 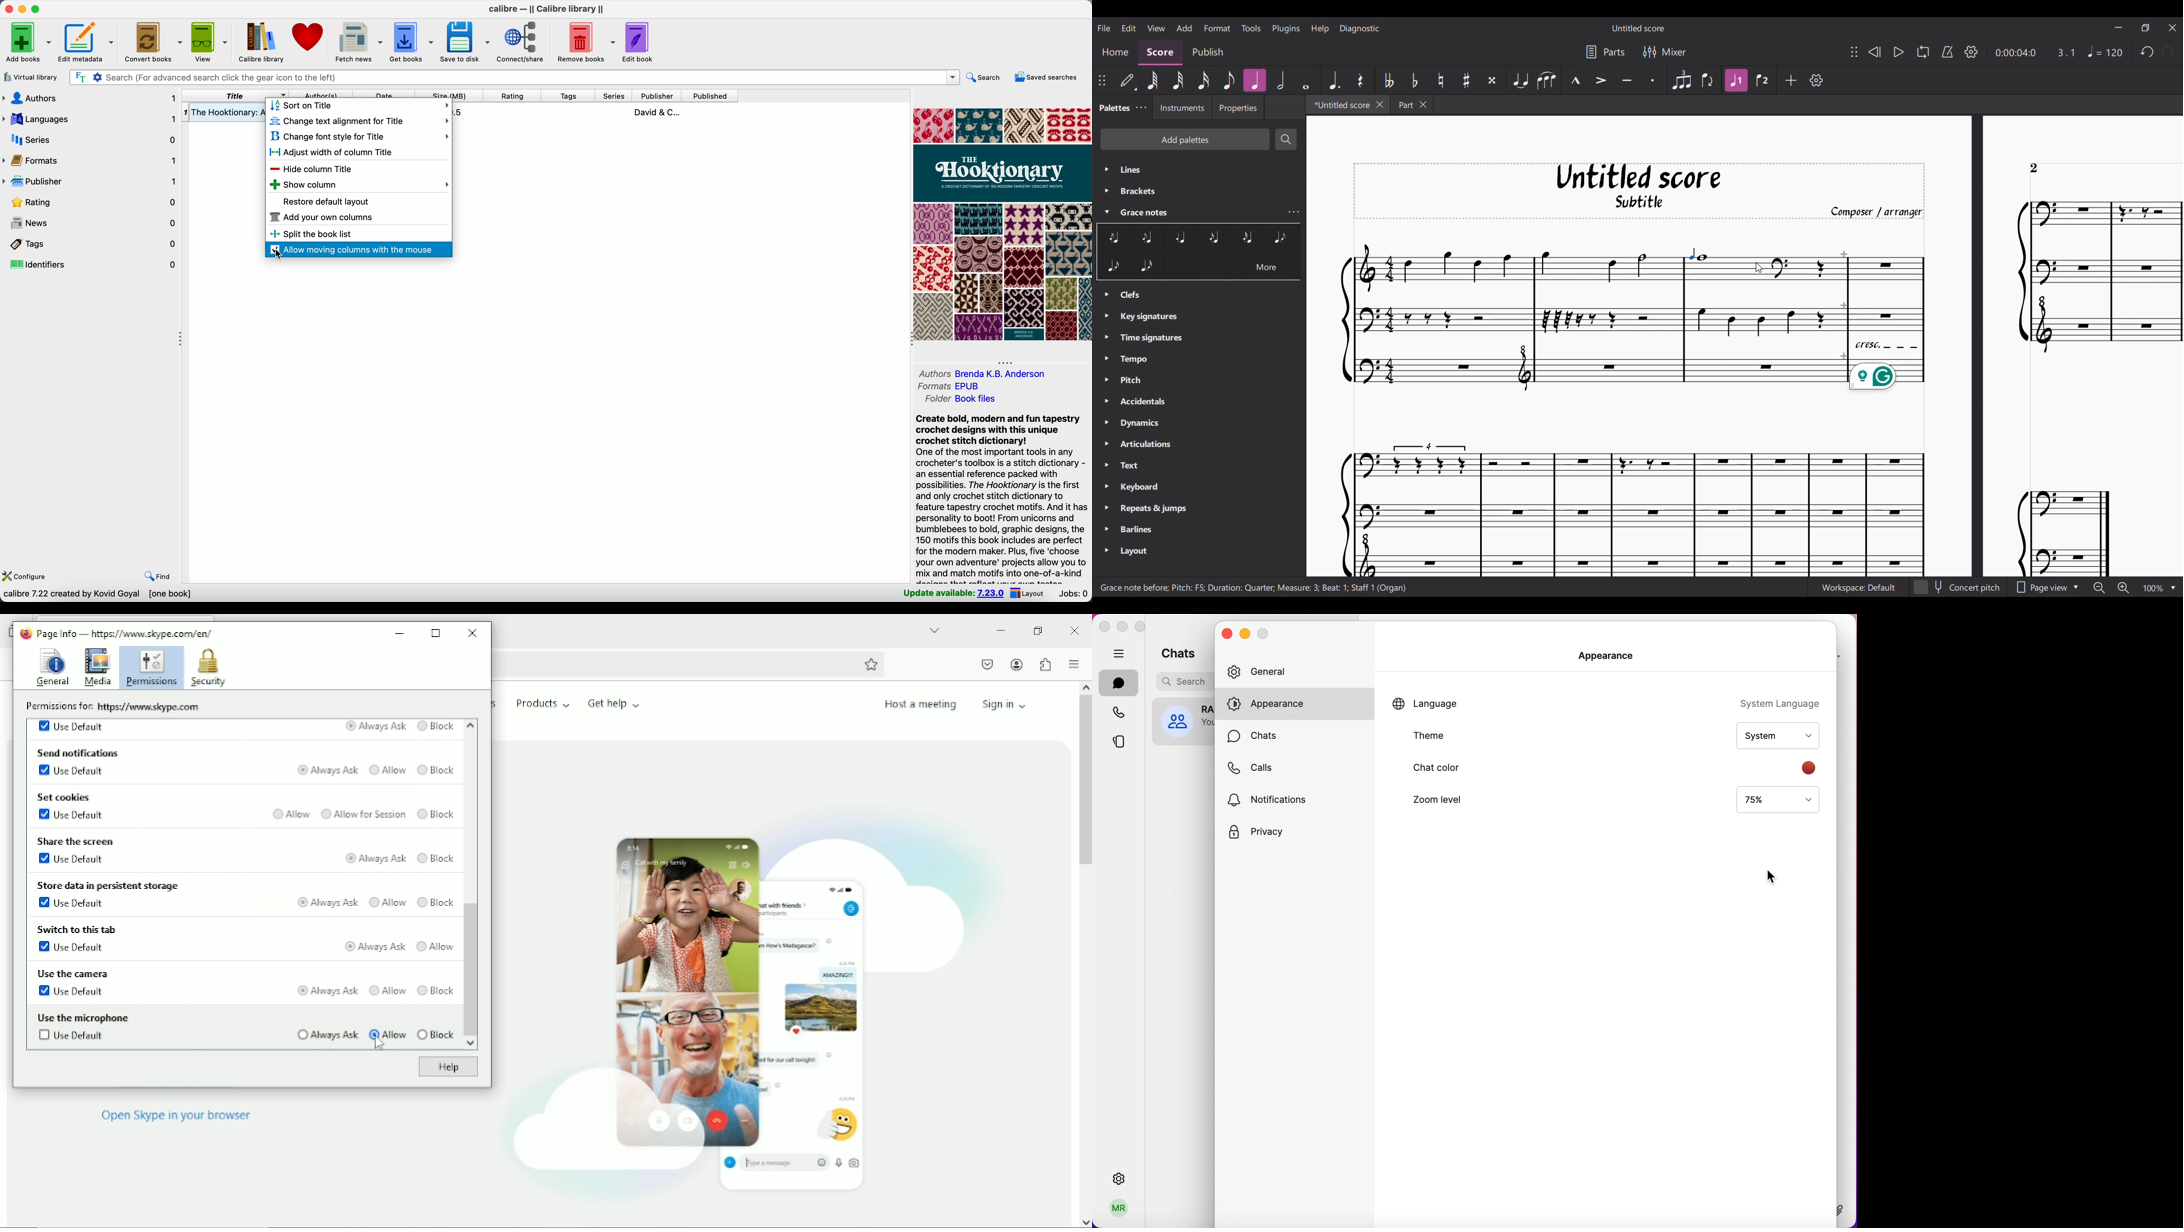 What do you see at coordinates (470, 726) in the screenshot?
I see `scroll up` at bounding box center [470, 726].